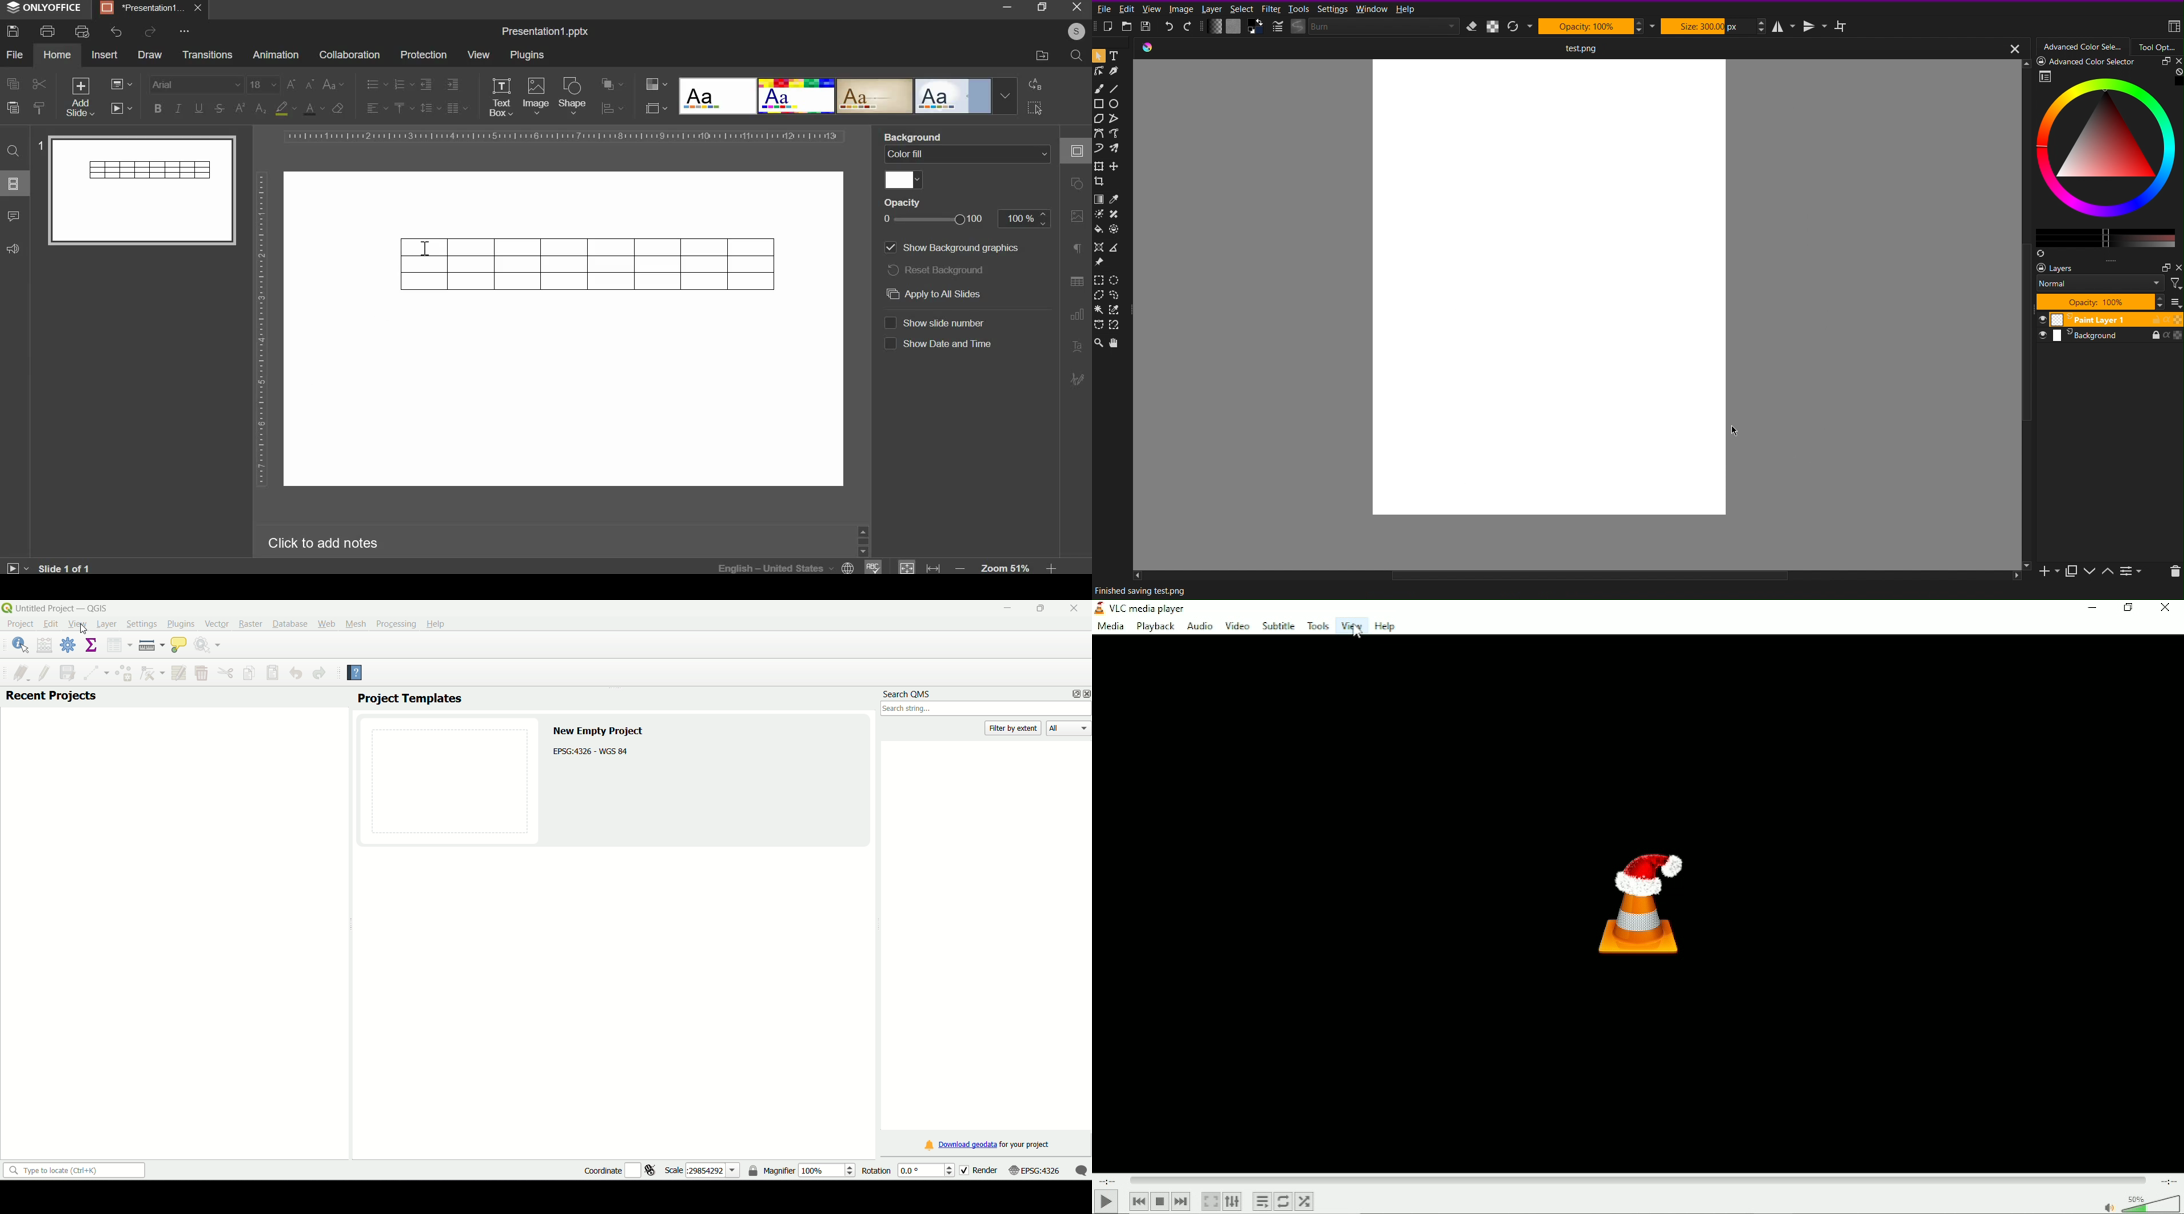 This screenshot has height=1232, width=2184. What do you see at coordinates (966, 224) in the screenshot?
I see `opacity percentage` at bounding box center [966, 224].